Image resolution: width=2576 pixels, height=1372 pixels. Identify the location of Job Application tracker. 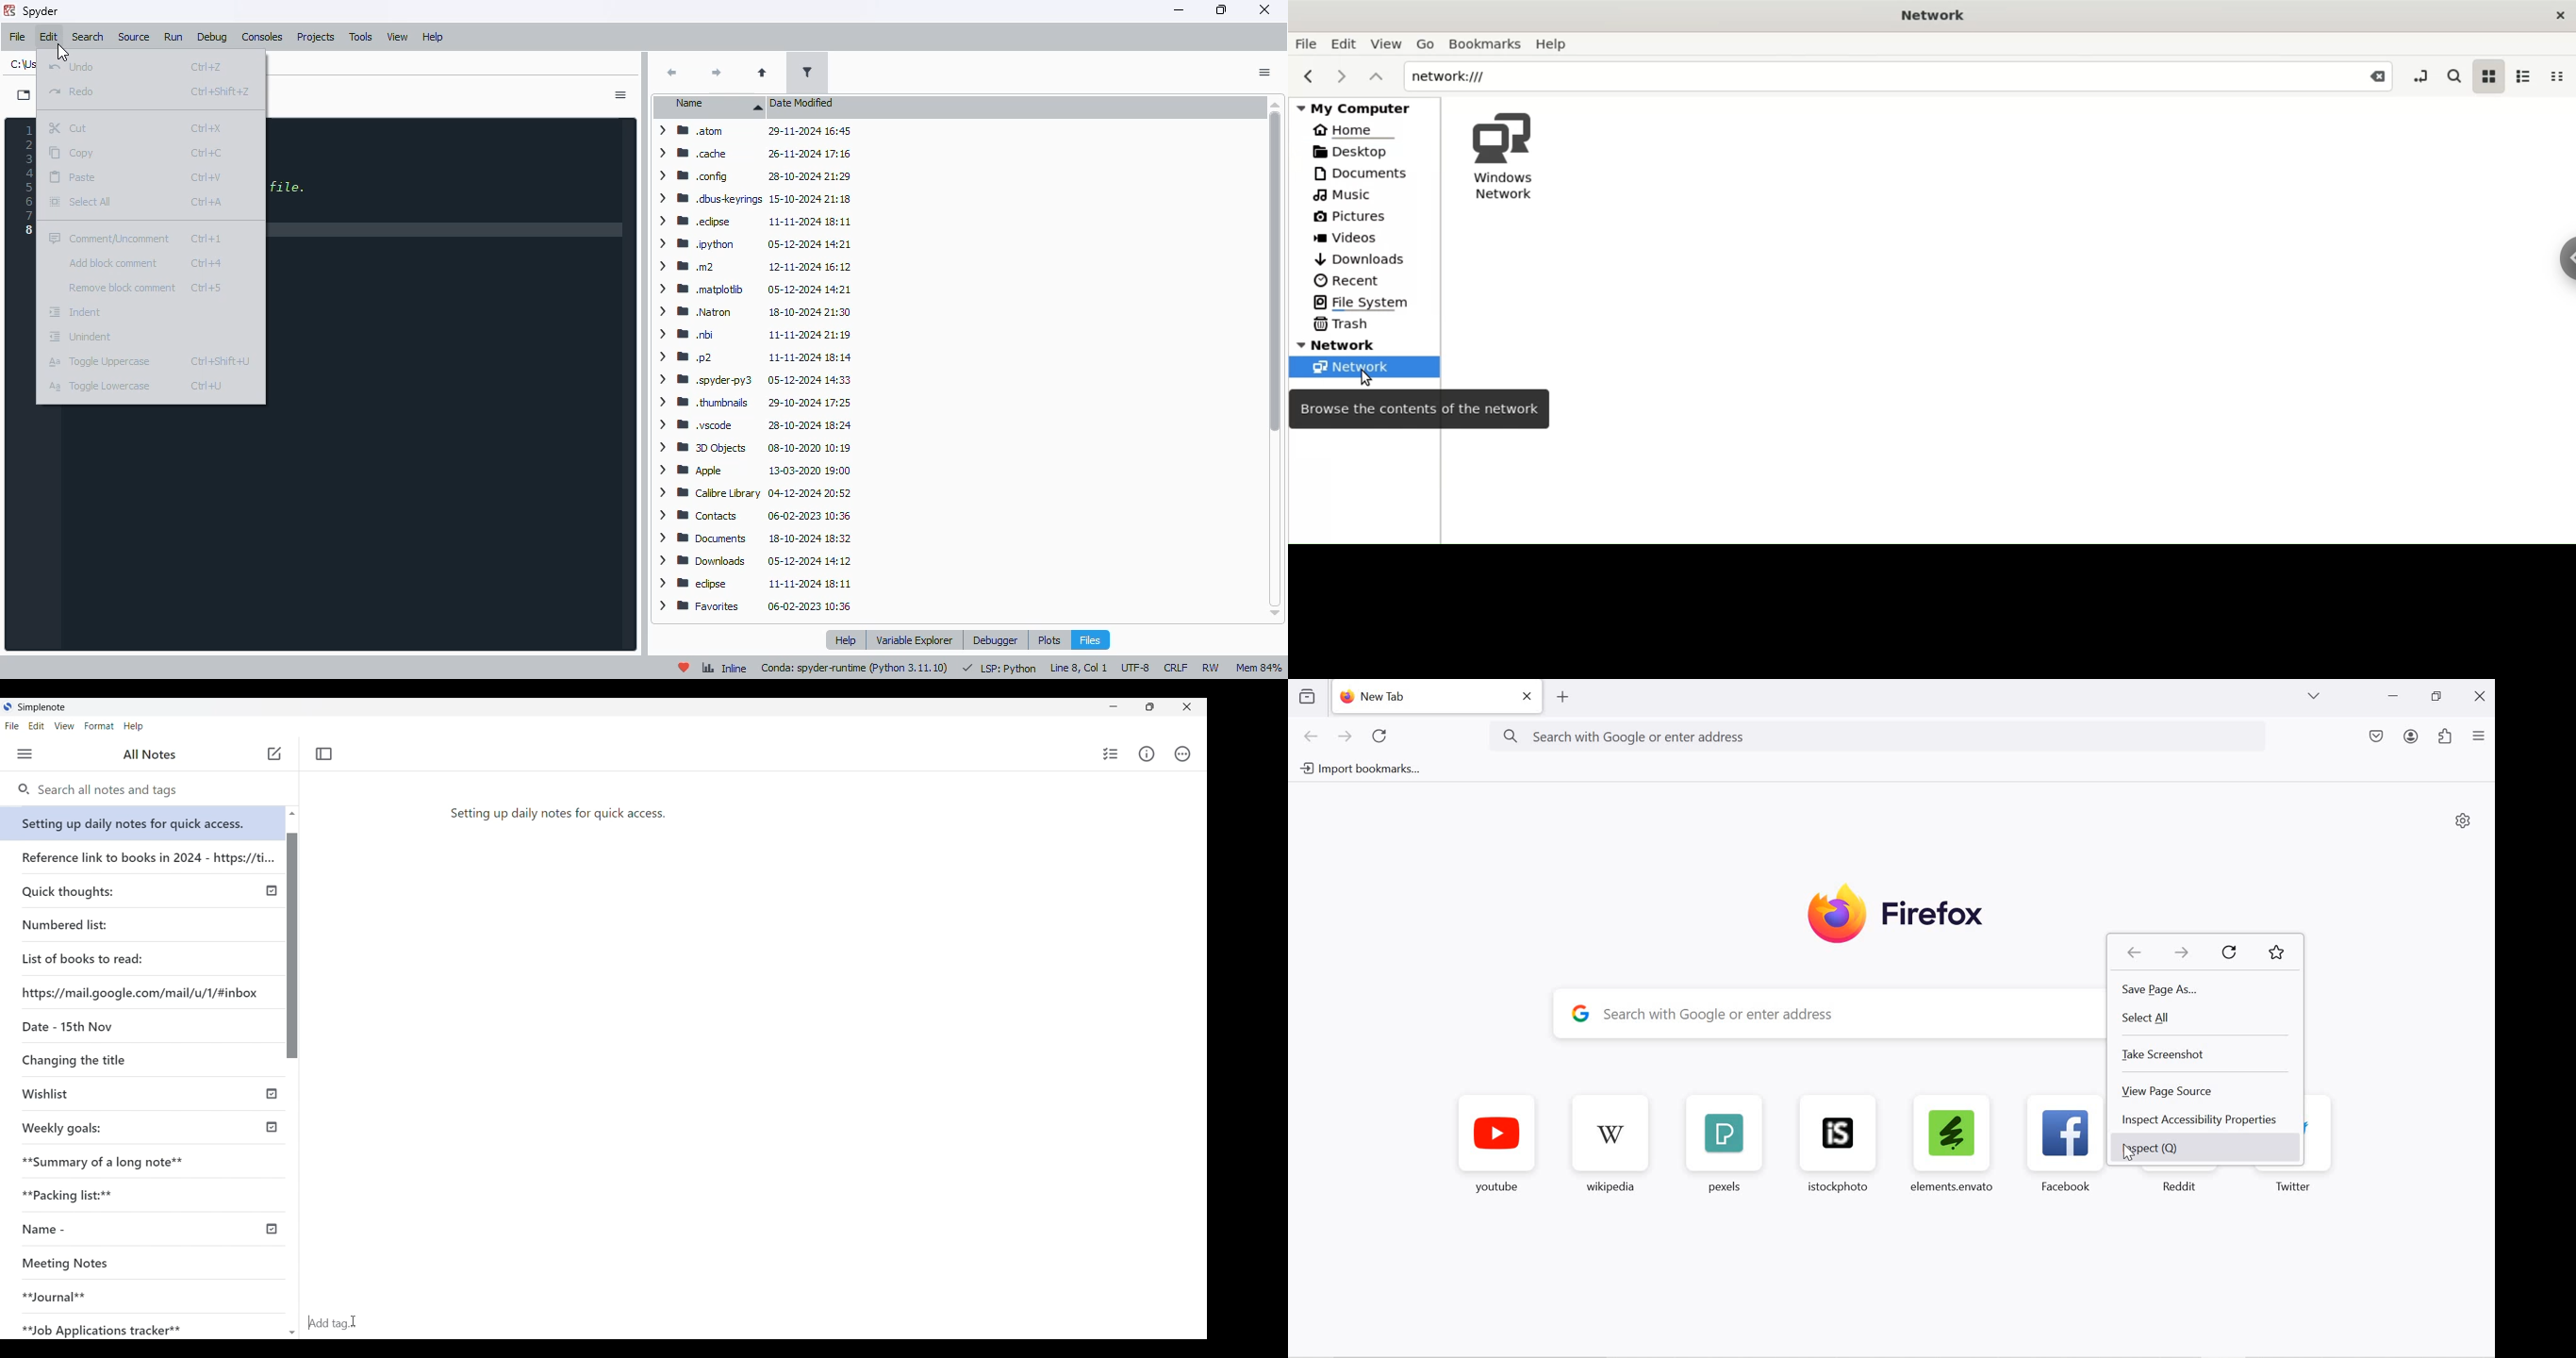
(108, 1324).